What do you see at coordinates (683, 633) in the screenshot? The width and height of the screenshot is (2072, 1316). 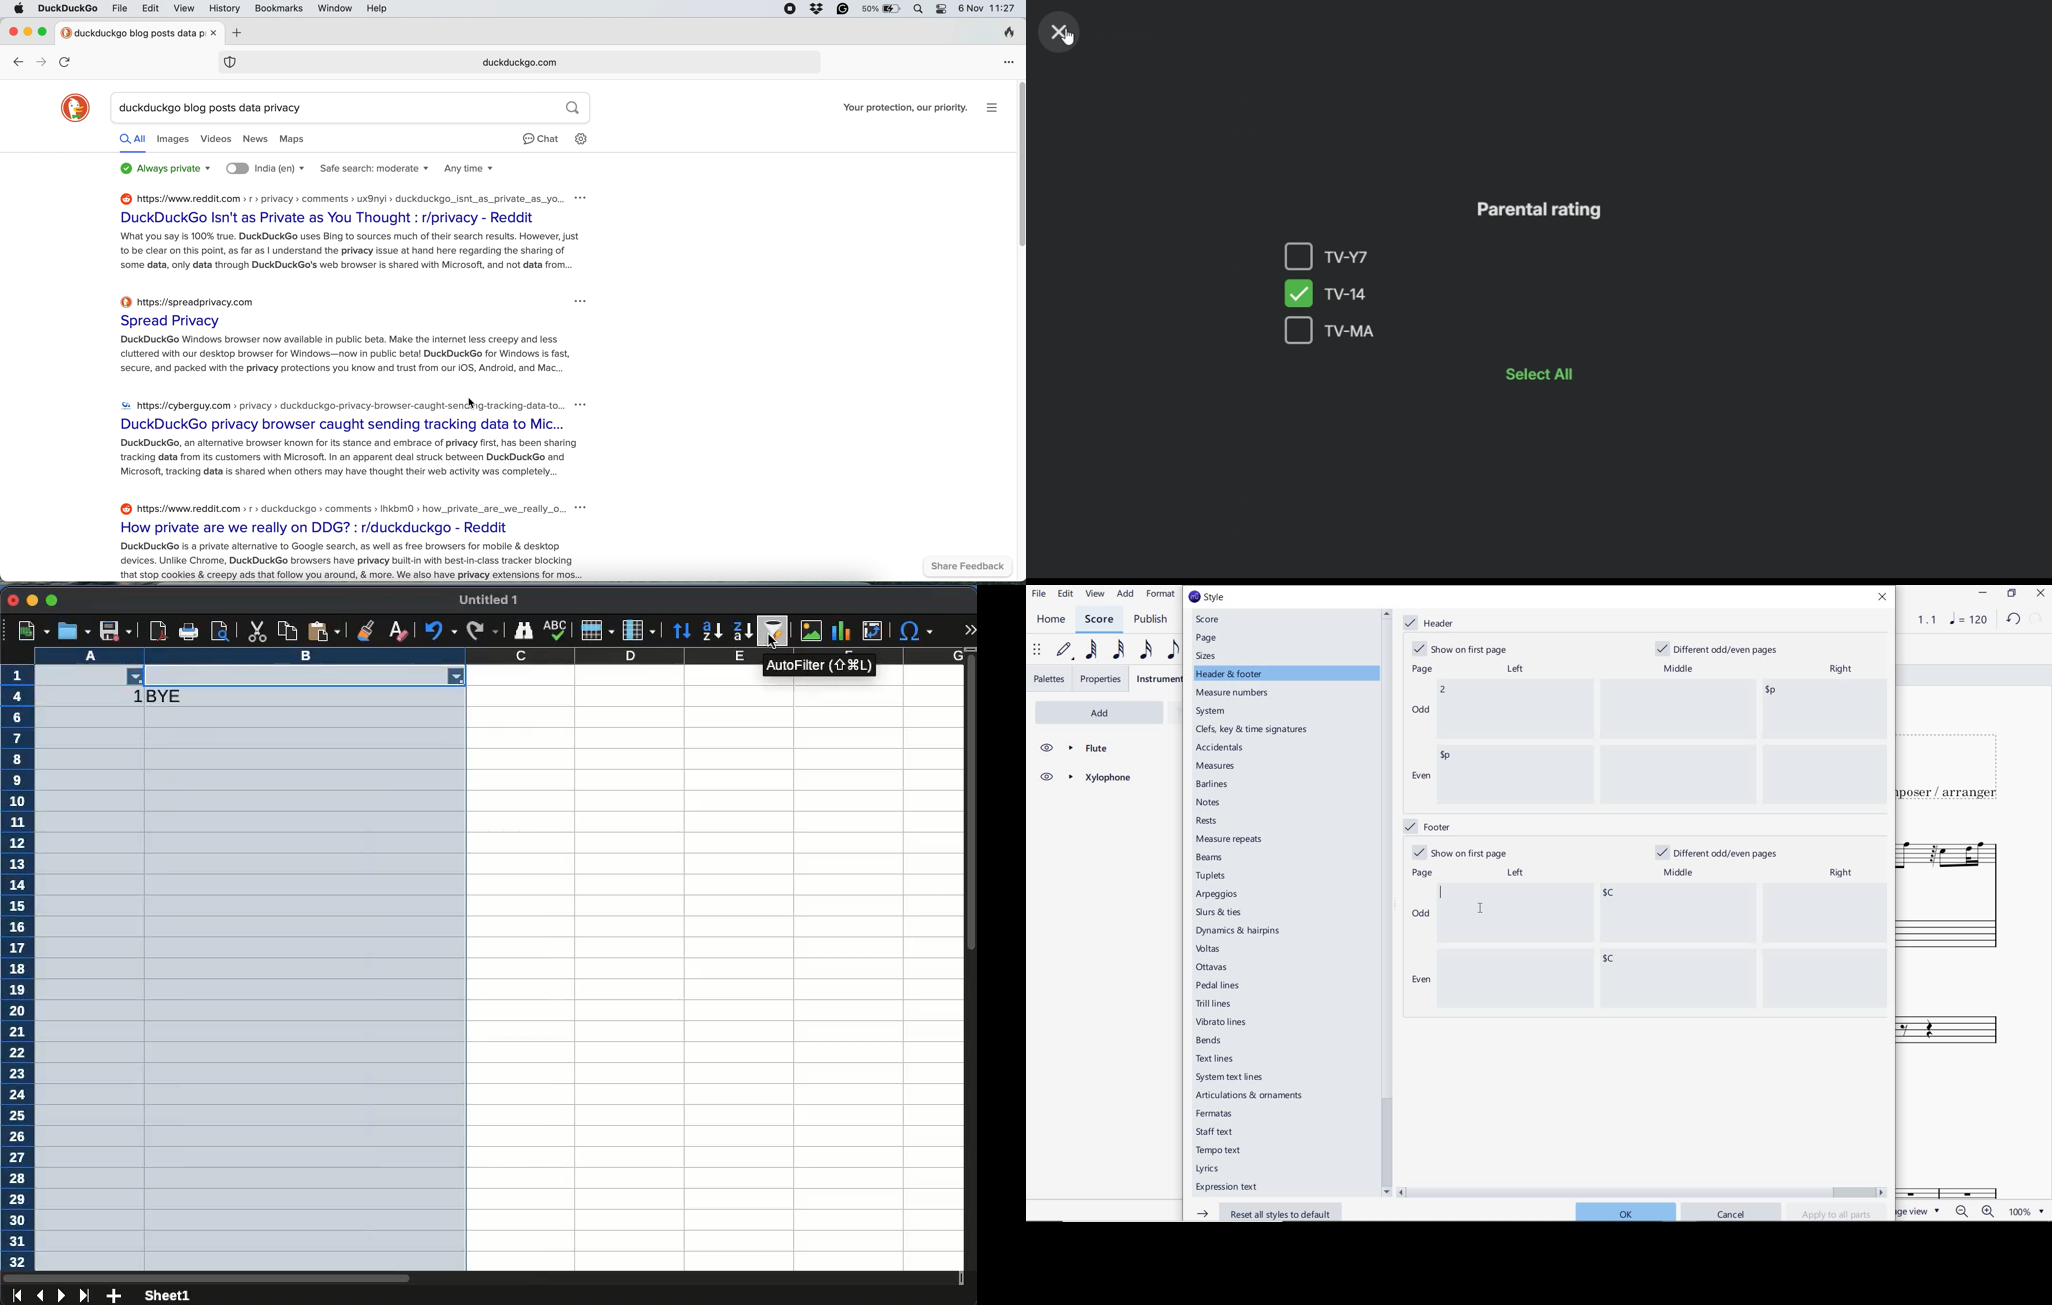 I see `sort` at bounding box center [683, 633].